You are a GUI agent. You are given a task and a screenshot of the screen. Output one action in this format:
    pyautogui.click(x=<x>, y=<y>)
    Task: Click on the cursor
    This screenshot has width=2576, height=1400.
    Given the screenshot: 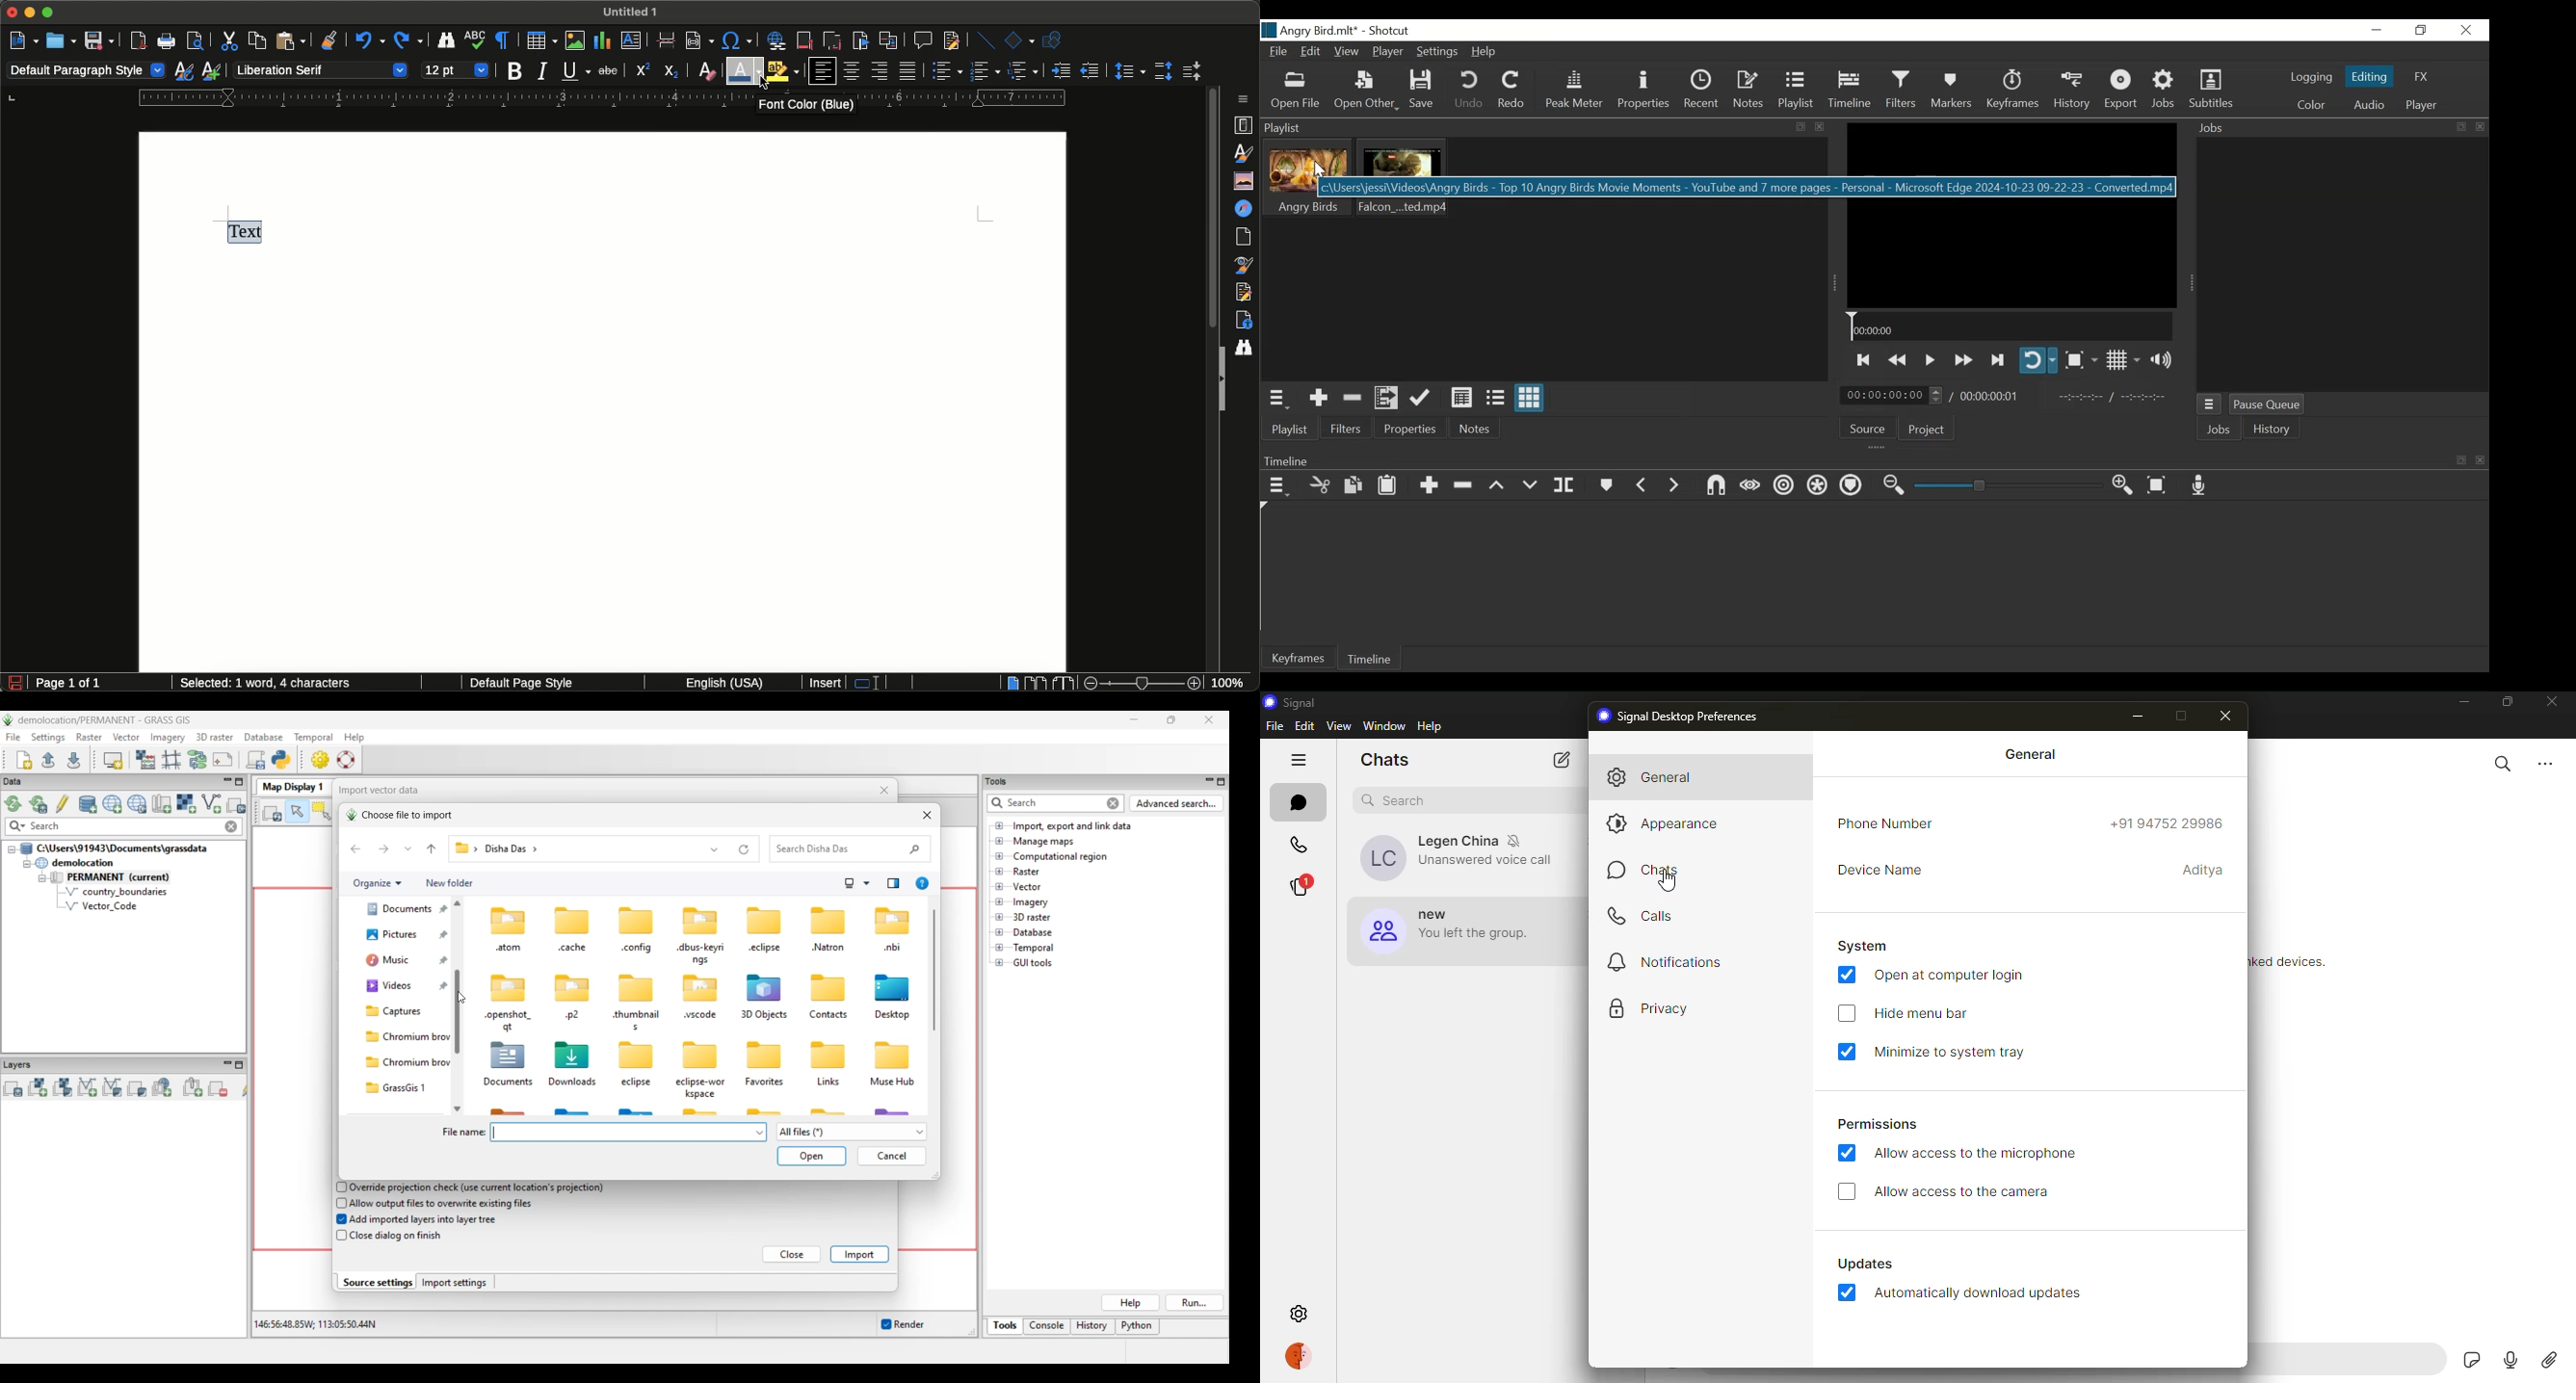 What is the action you would take?
    pyautogui.click(x=766, y=83)
    